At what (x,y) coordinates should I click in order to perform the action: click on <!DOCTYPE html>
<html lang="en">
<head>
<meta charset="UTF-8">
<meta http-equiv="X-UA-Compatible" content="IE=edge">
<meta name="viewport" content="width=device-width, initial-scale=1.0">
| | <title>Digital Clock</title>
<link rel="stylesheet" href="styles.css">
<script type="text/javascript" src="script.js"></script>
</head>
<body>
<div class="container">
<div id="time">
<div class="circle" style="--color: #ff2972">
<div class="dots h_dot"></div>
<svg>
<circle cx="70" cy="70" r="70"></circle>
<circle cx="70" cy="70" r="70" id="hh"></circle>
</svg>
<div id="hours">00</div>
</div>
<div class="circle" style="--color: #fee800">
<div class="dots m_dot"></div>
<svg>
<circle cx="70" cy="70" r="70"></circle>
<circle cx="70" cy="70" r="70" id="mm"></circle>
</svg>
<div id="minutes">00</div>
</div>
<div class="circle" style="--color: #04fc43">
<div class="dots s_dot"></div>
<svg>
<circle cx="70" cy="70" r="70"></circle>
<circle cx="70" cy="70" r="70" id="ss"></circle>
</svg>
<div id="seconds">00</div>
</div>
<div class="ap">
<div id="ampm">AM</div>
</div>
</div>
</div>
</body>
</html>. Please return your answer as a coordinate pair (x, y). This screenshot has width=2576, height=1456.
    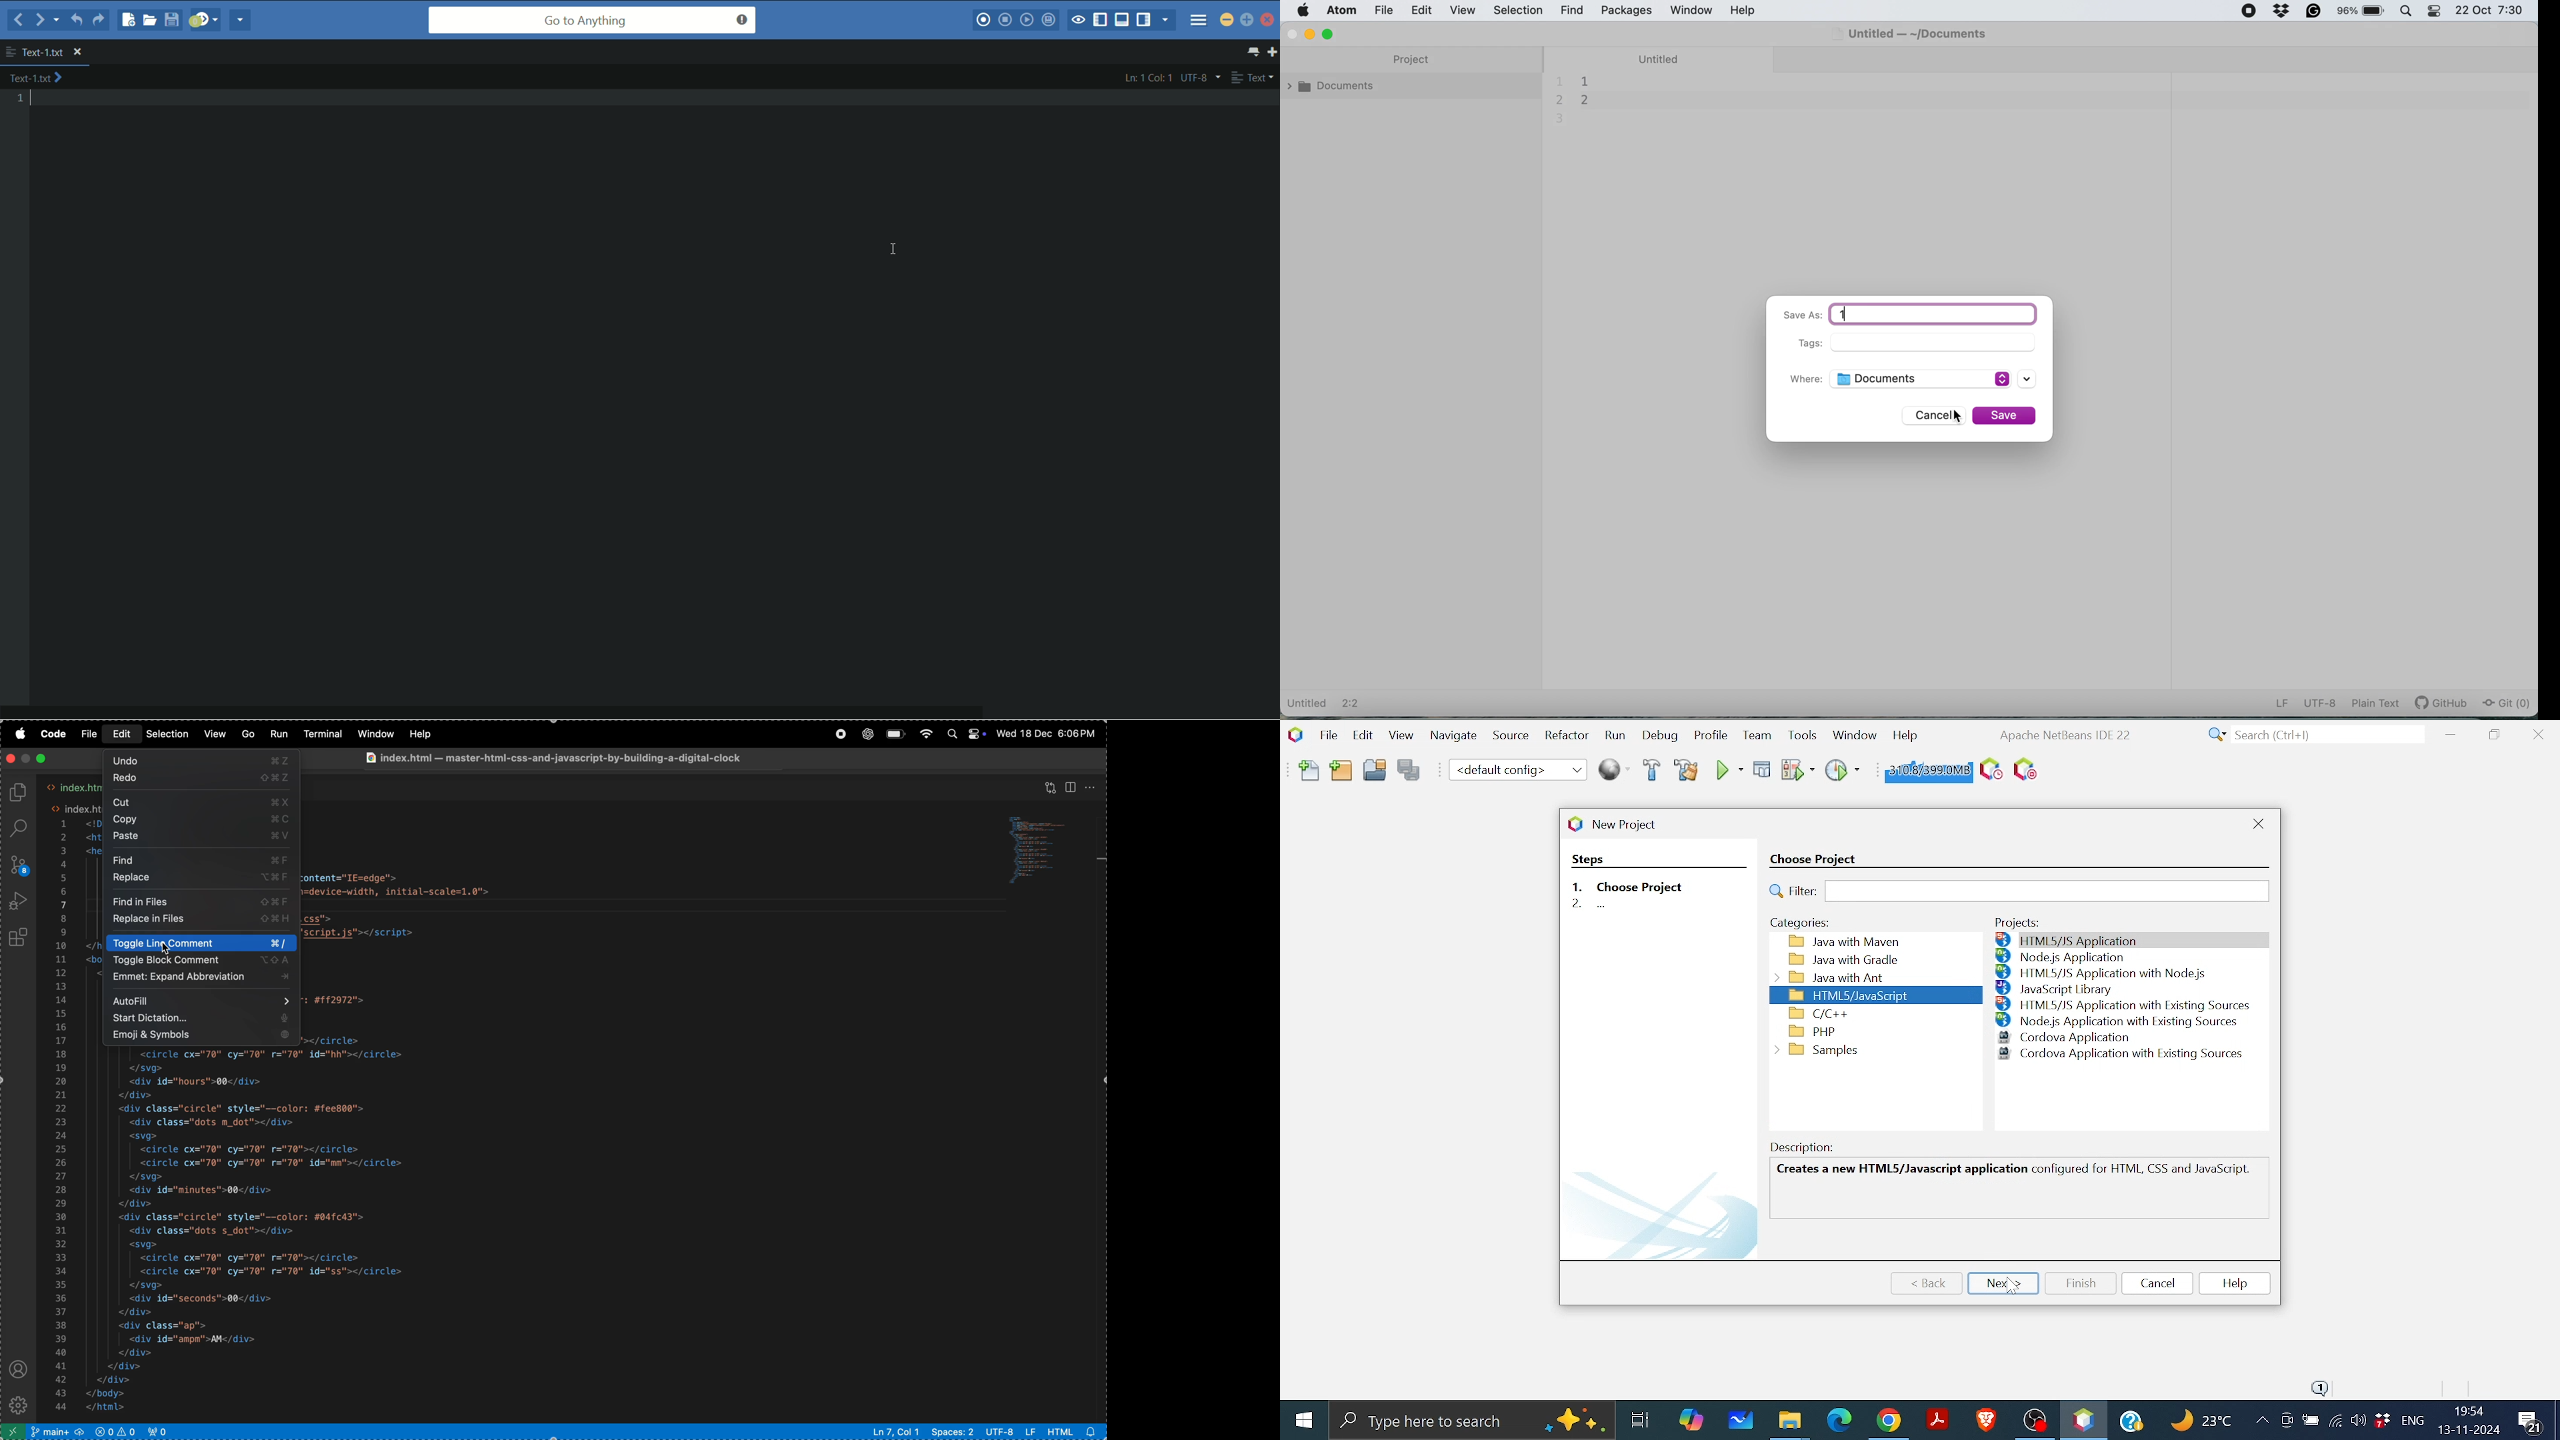
    Looking at the image, I should click on (268, 1232).